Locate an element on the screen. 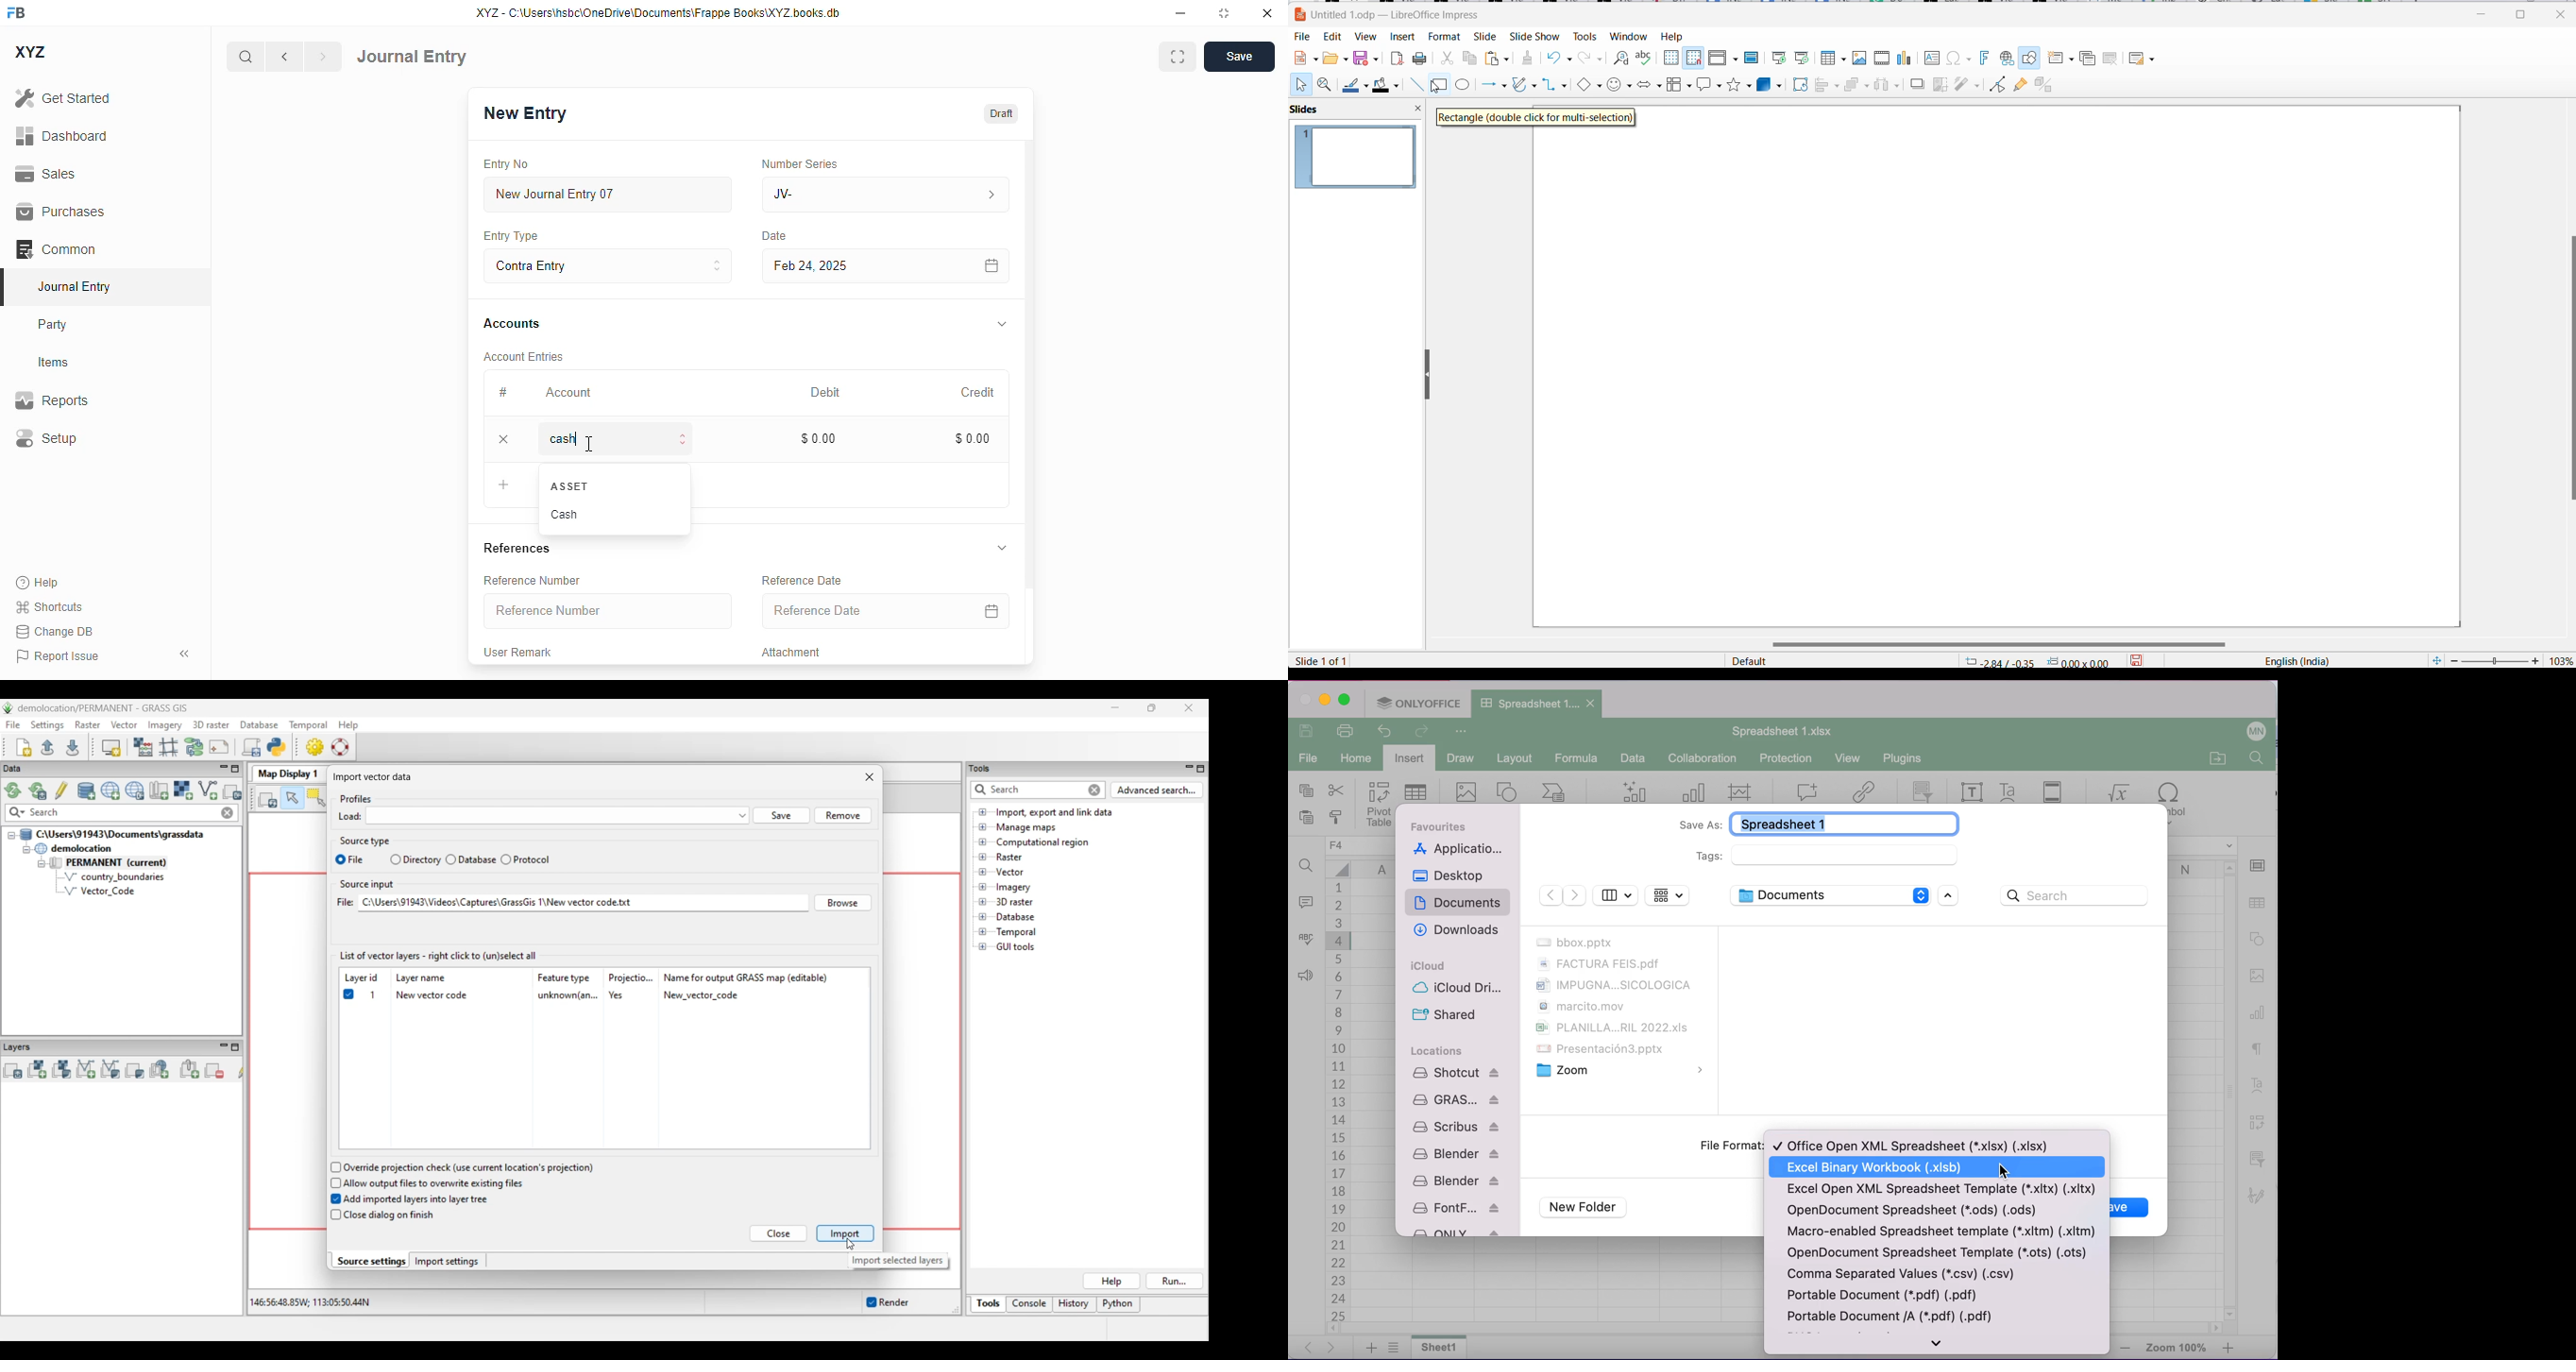  contra entry  is located at coordinates (607, 264).